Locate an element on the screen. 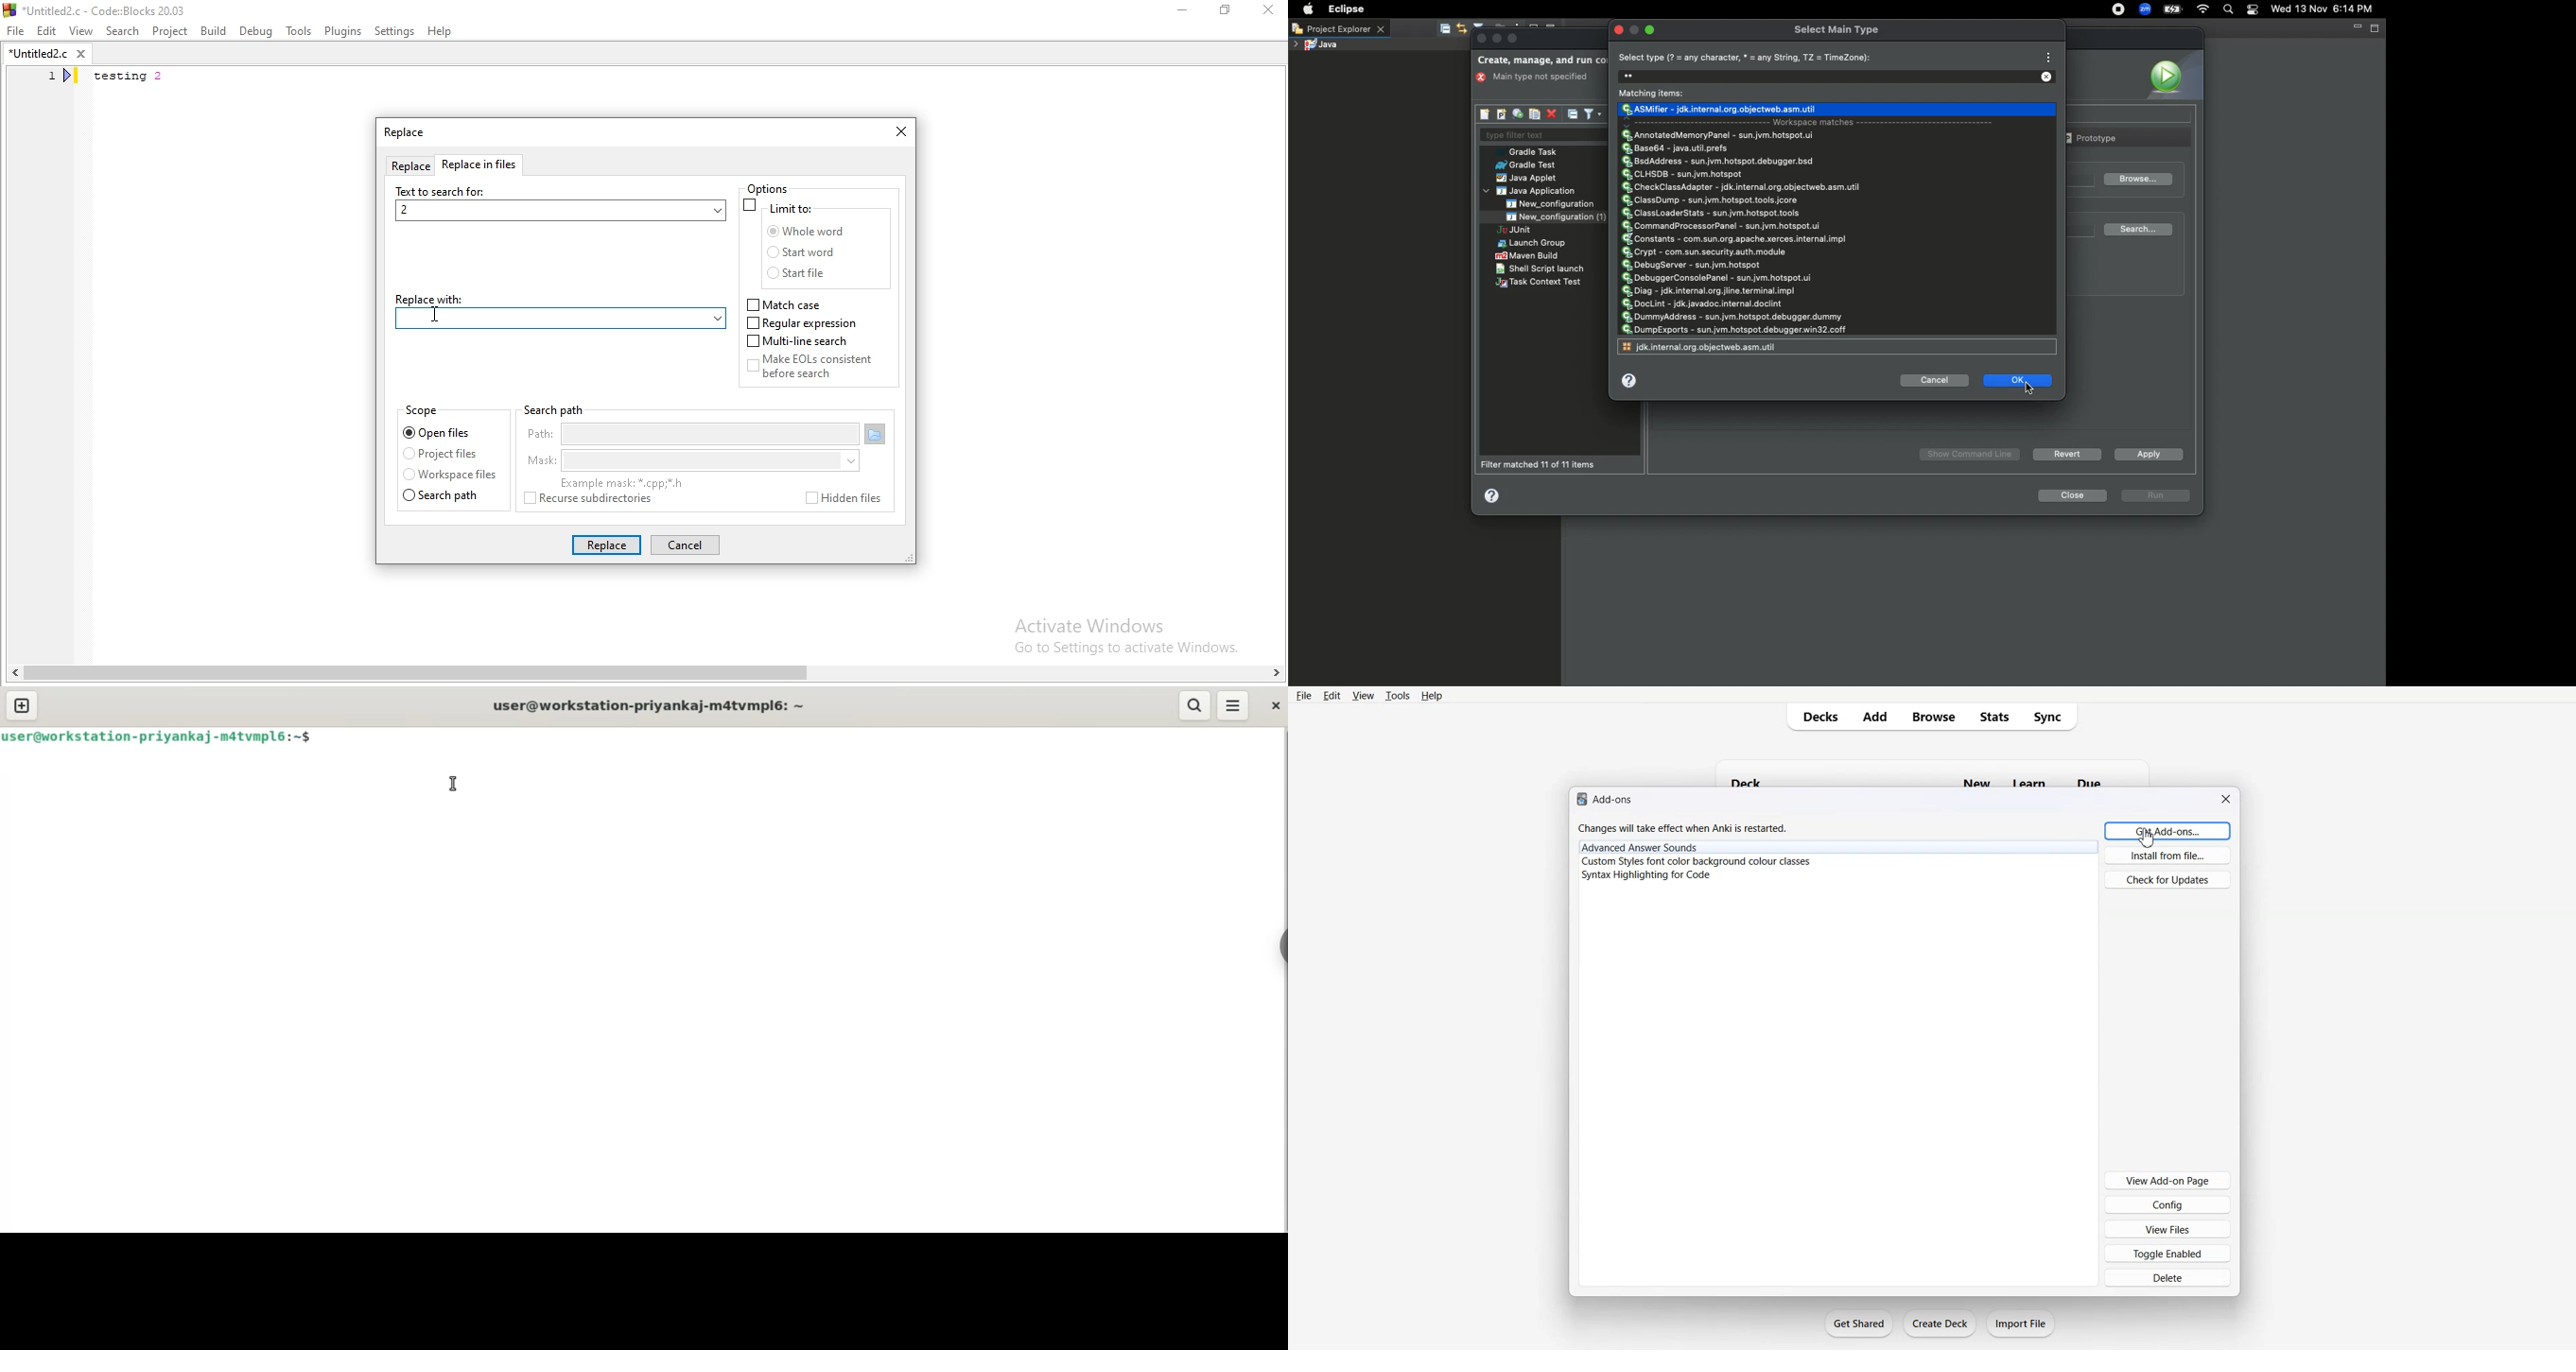 This screenshot has width=2576, height=1372. search path is located at coordinates (448, 496).